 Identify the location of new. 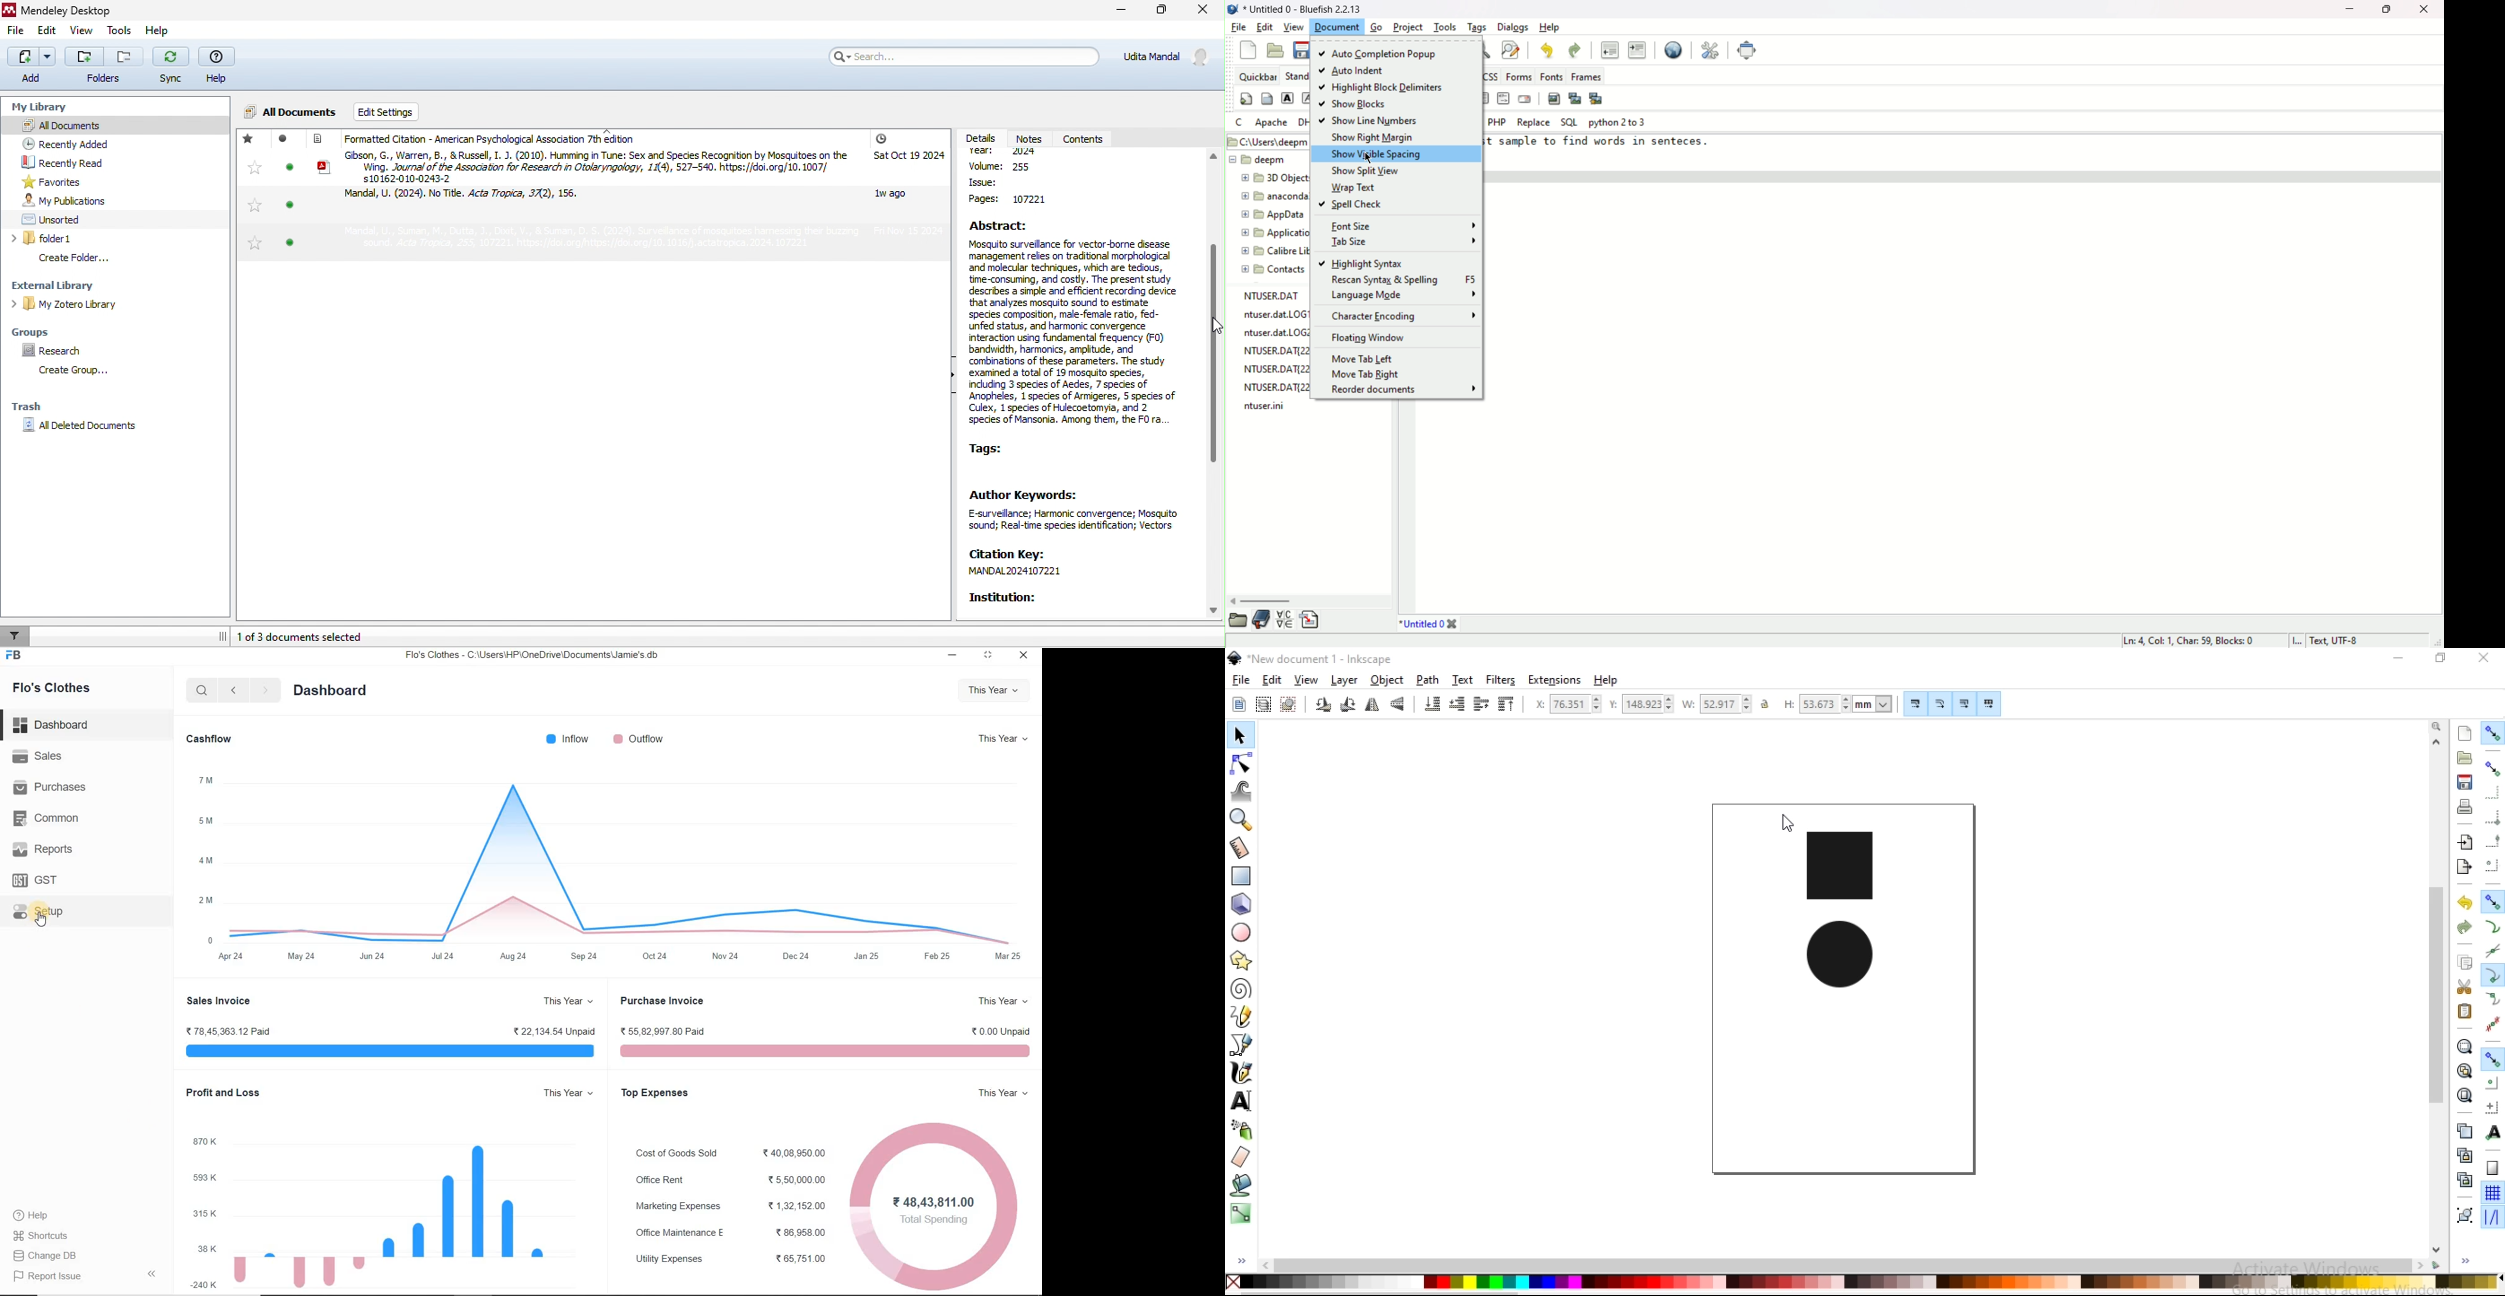
(1247, 51).